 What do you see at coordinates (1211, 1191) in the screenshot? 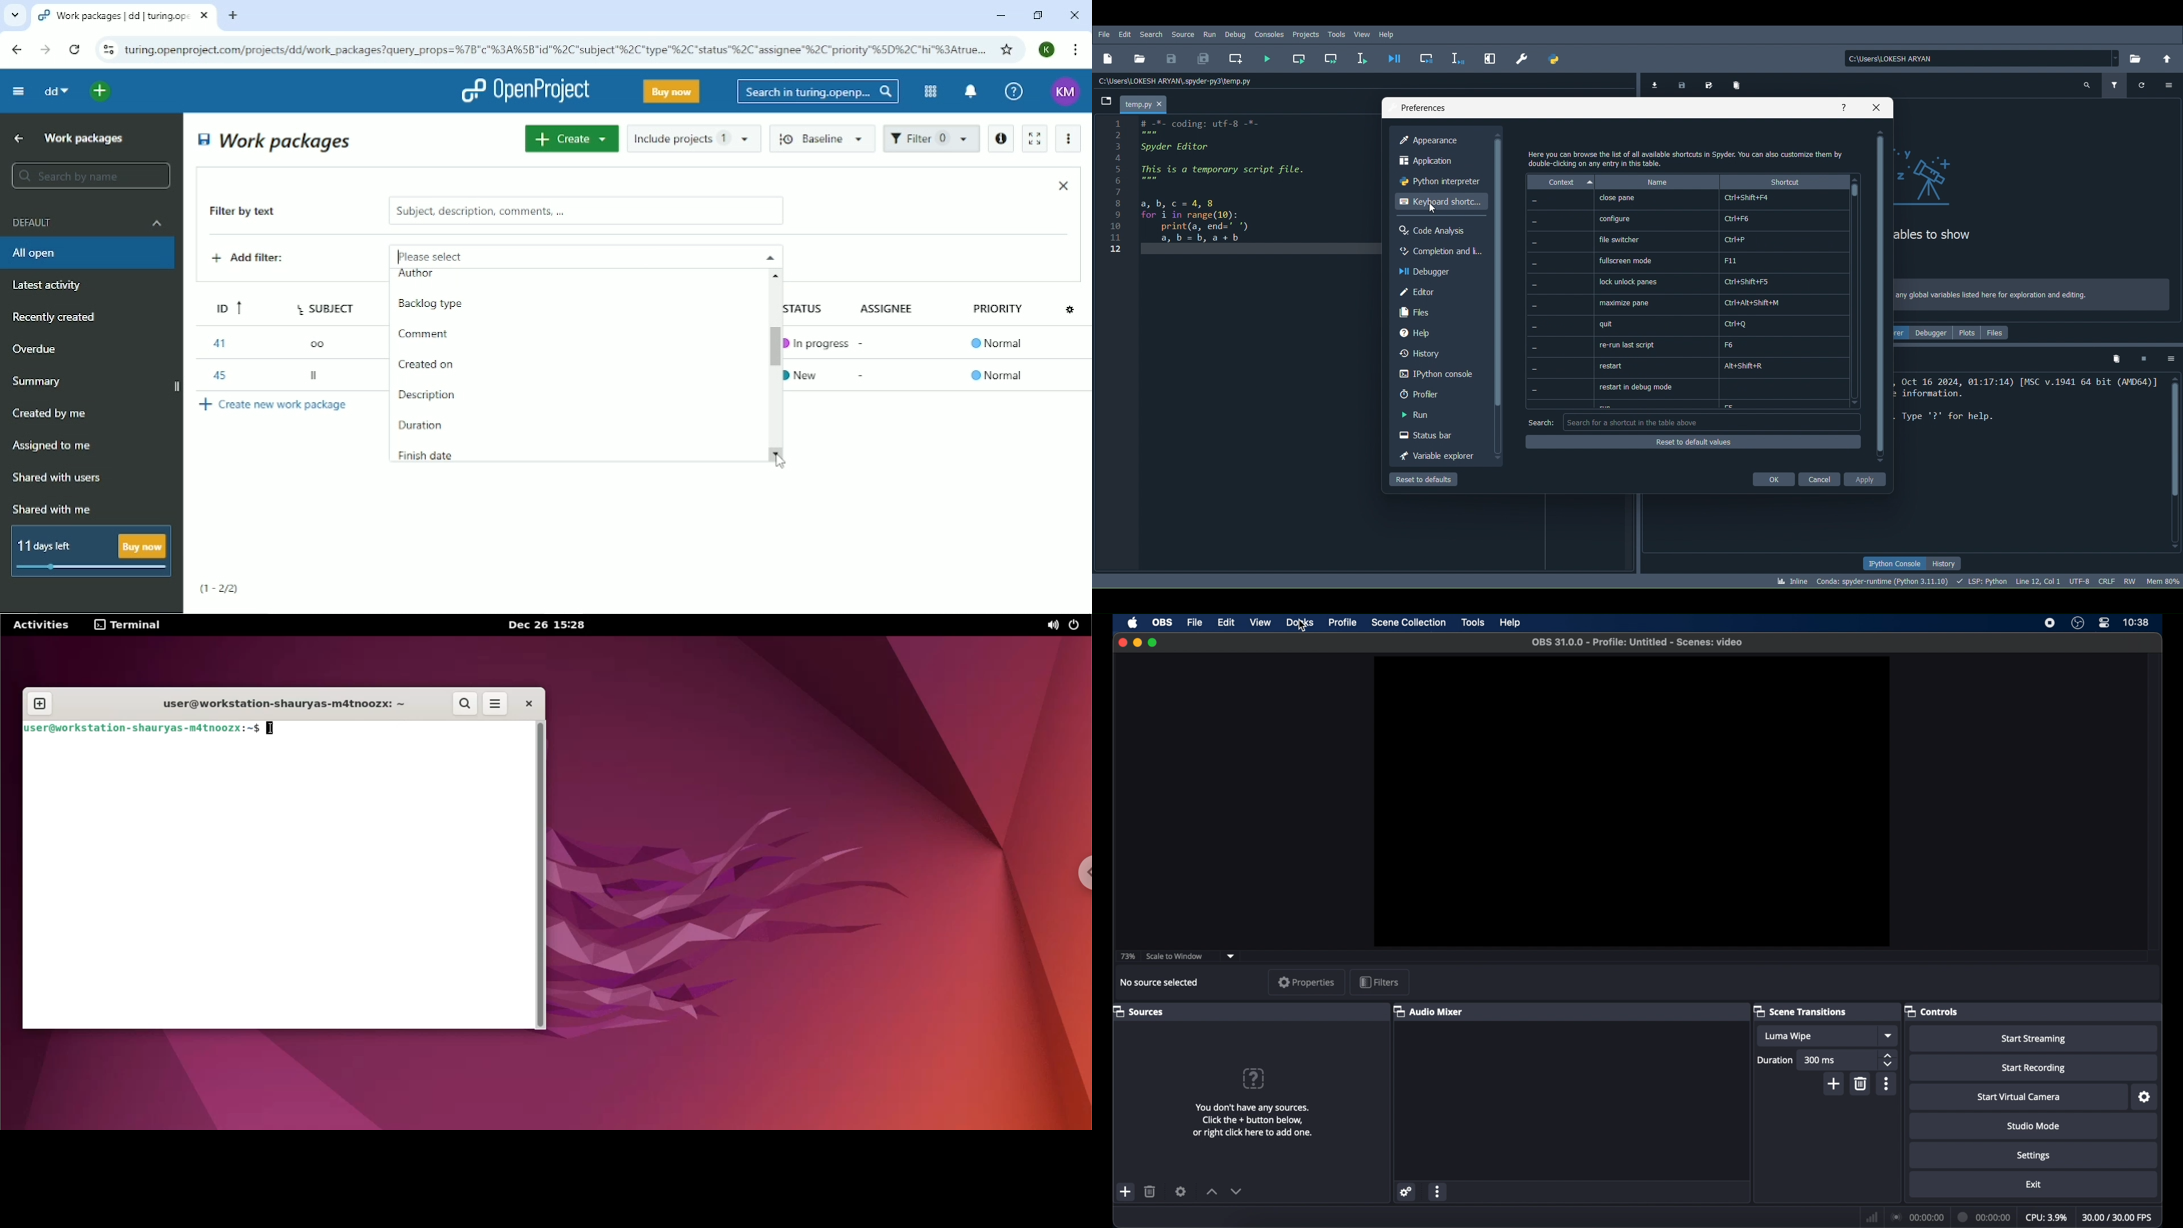
I see `increment` at bounding box center [1211, 1191].